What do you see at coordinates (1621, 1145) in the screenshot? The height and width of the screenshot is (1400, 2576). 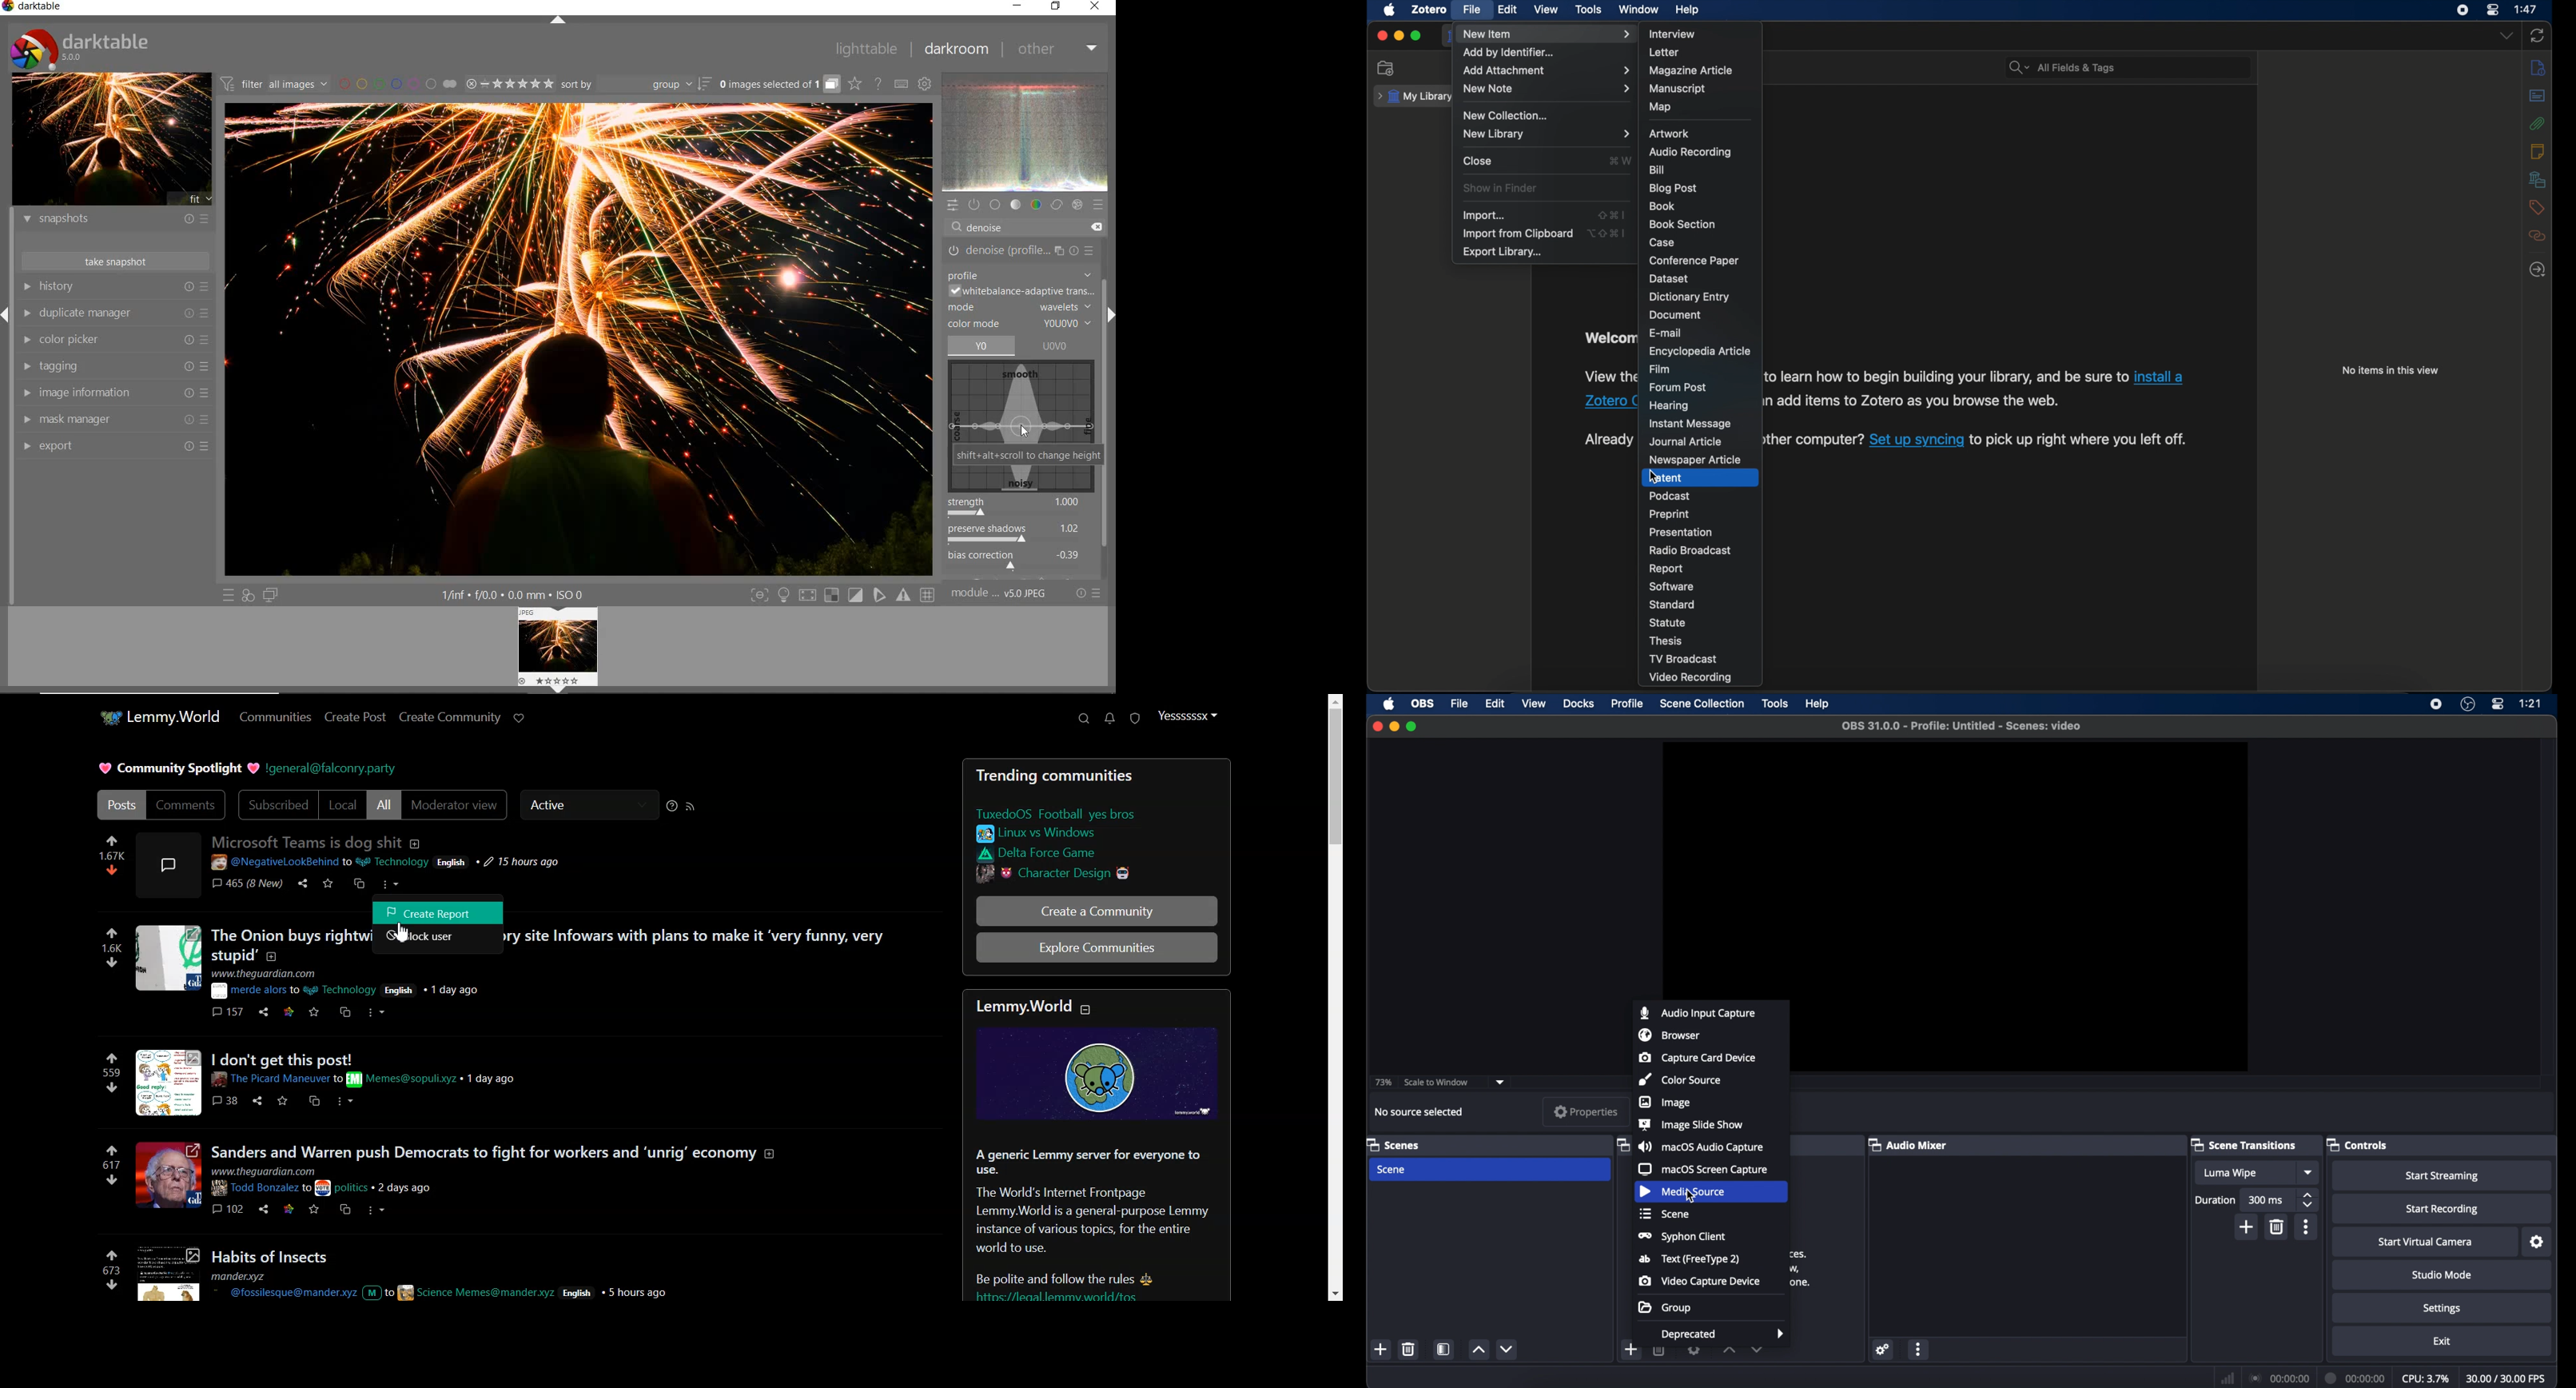 I see `sources` at bounding box center [1621, 1145].